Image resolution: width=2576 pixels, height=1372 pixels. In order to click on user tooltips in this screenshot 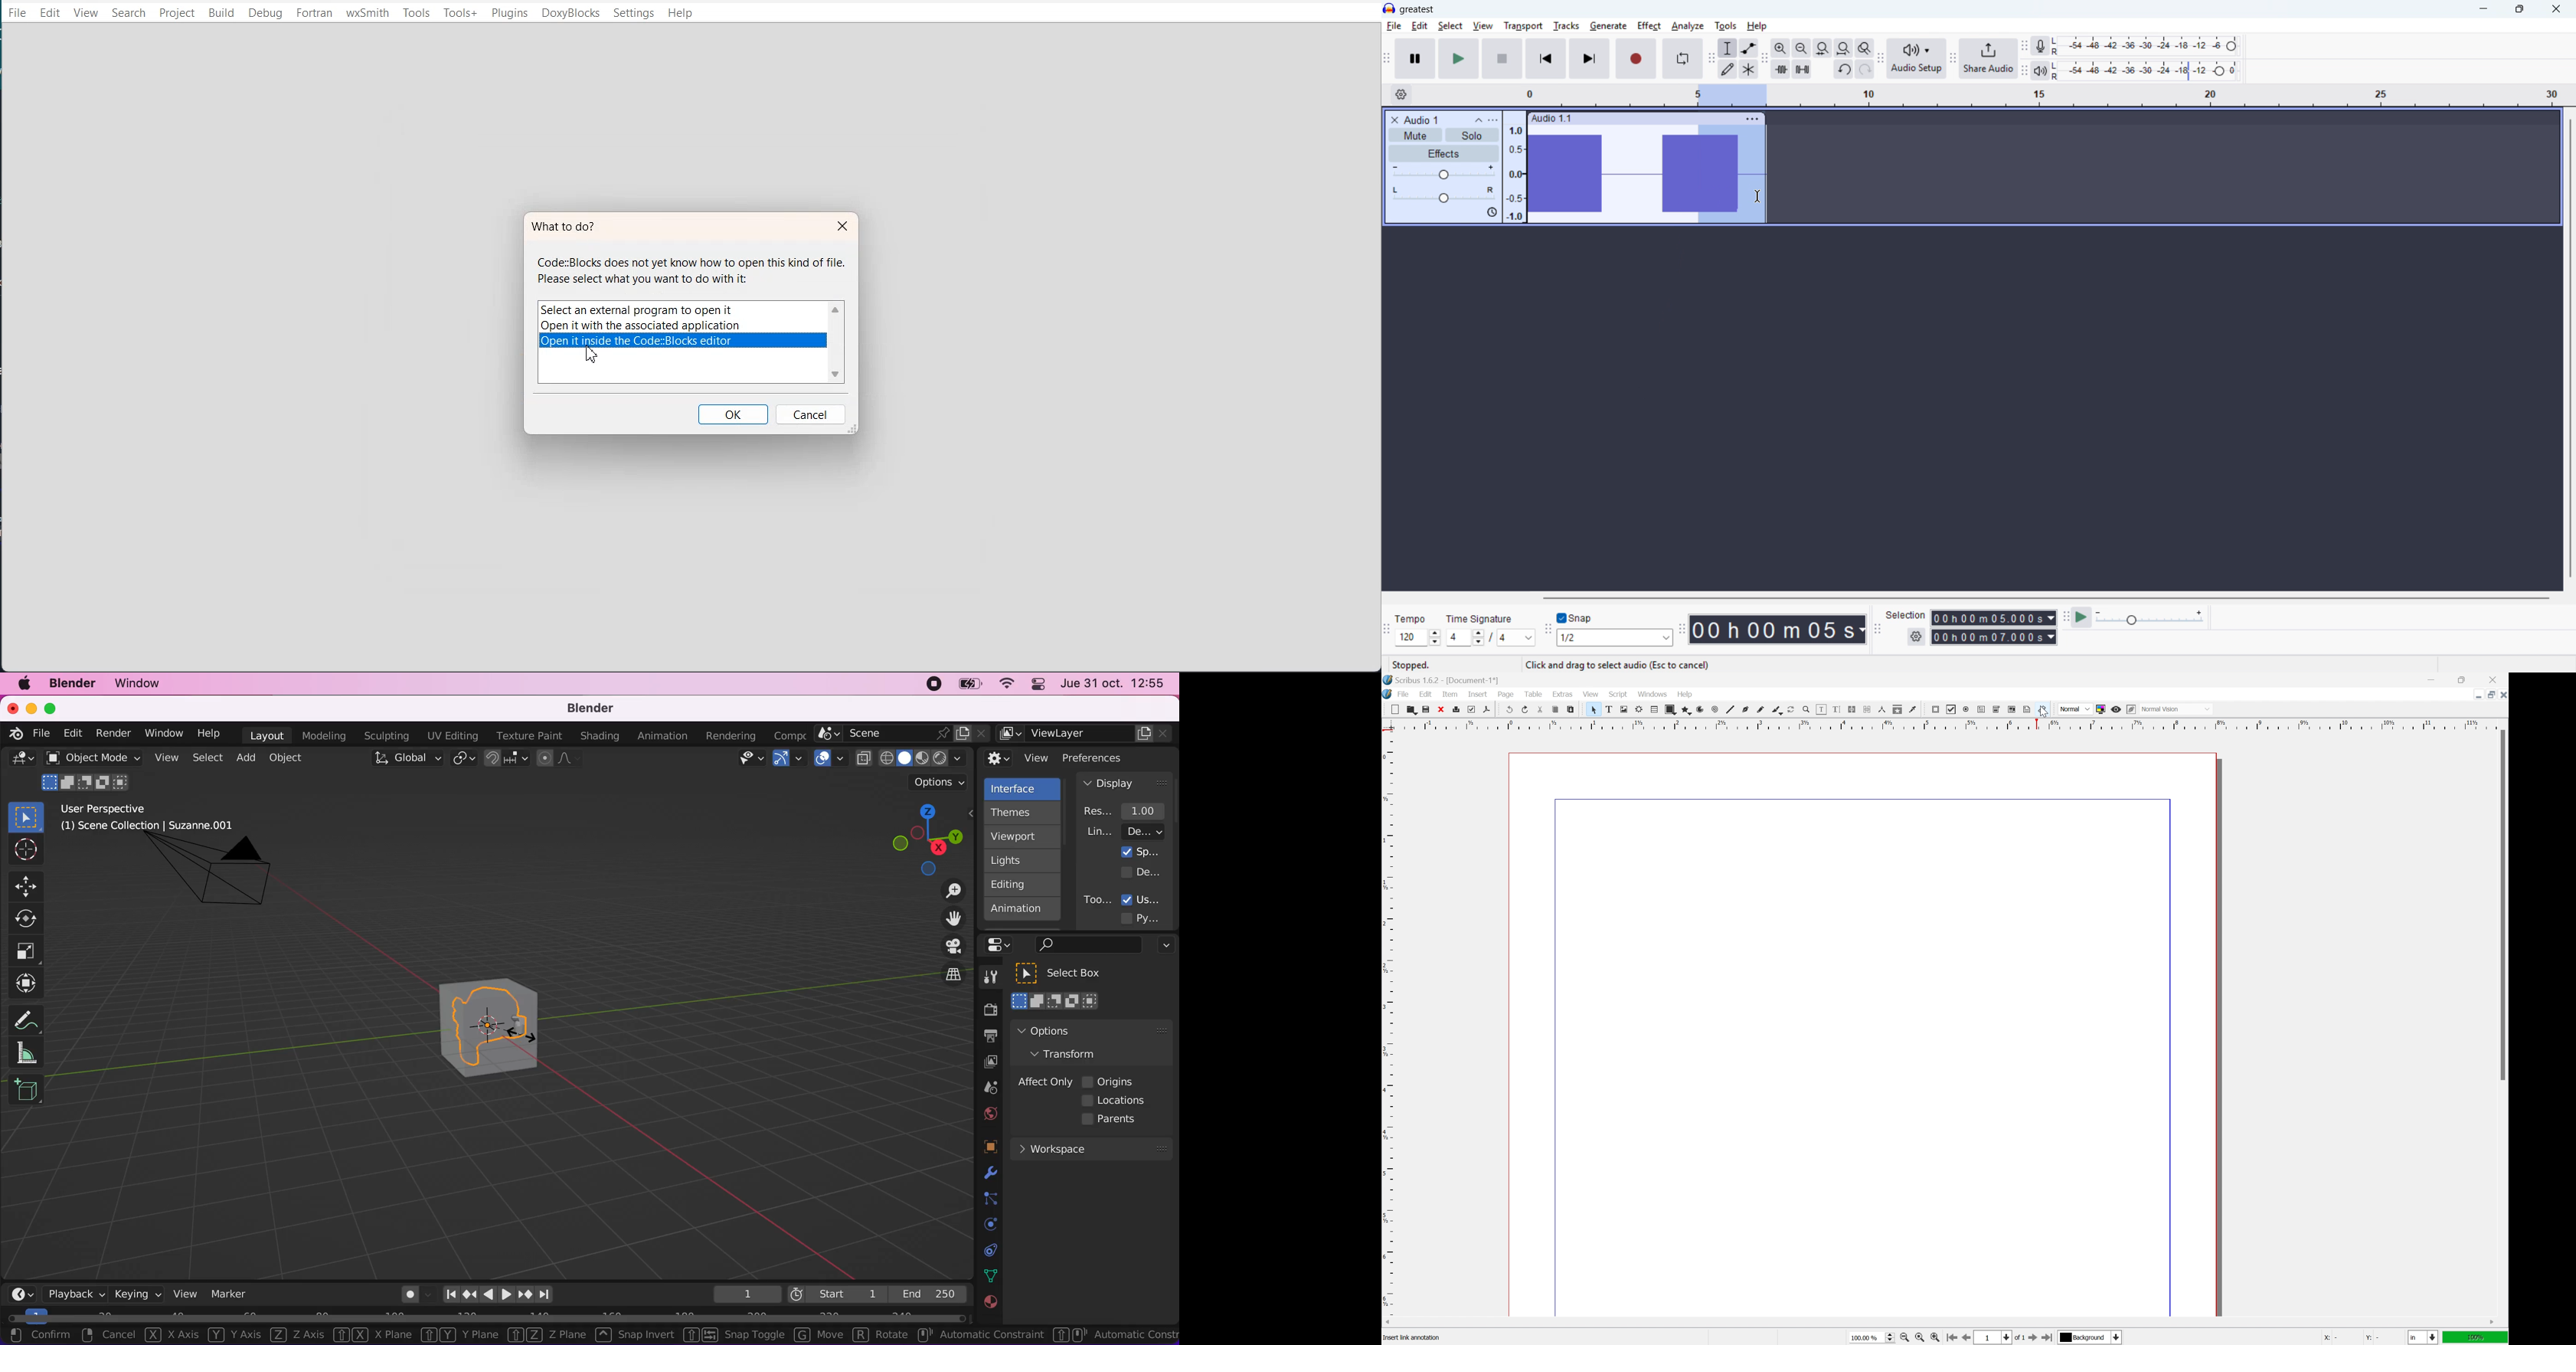, I will do `click(1149, 899)`.